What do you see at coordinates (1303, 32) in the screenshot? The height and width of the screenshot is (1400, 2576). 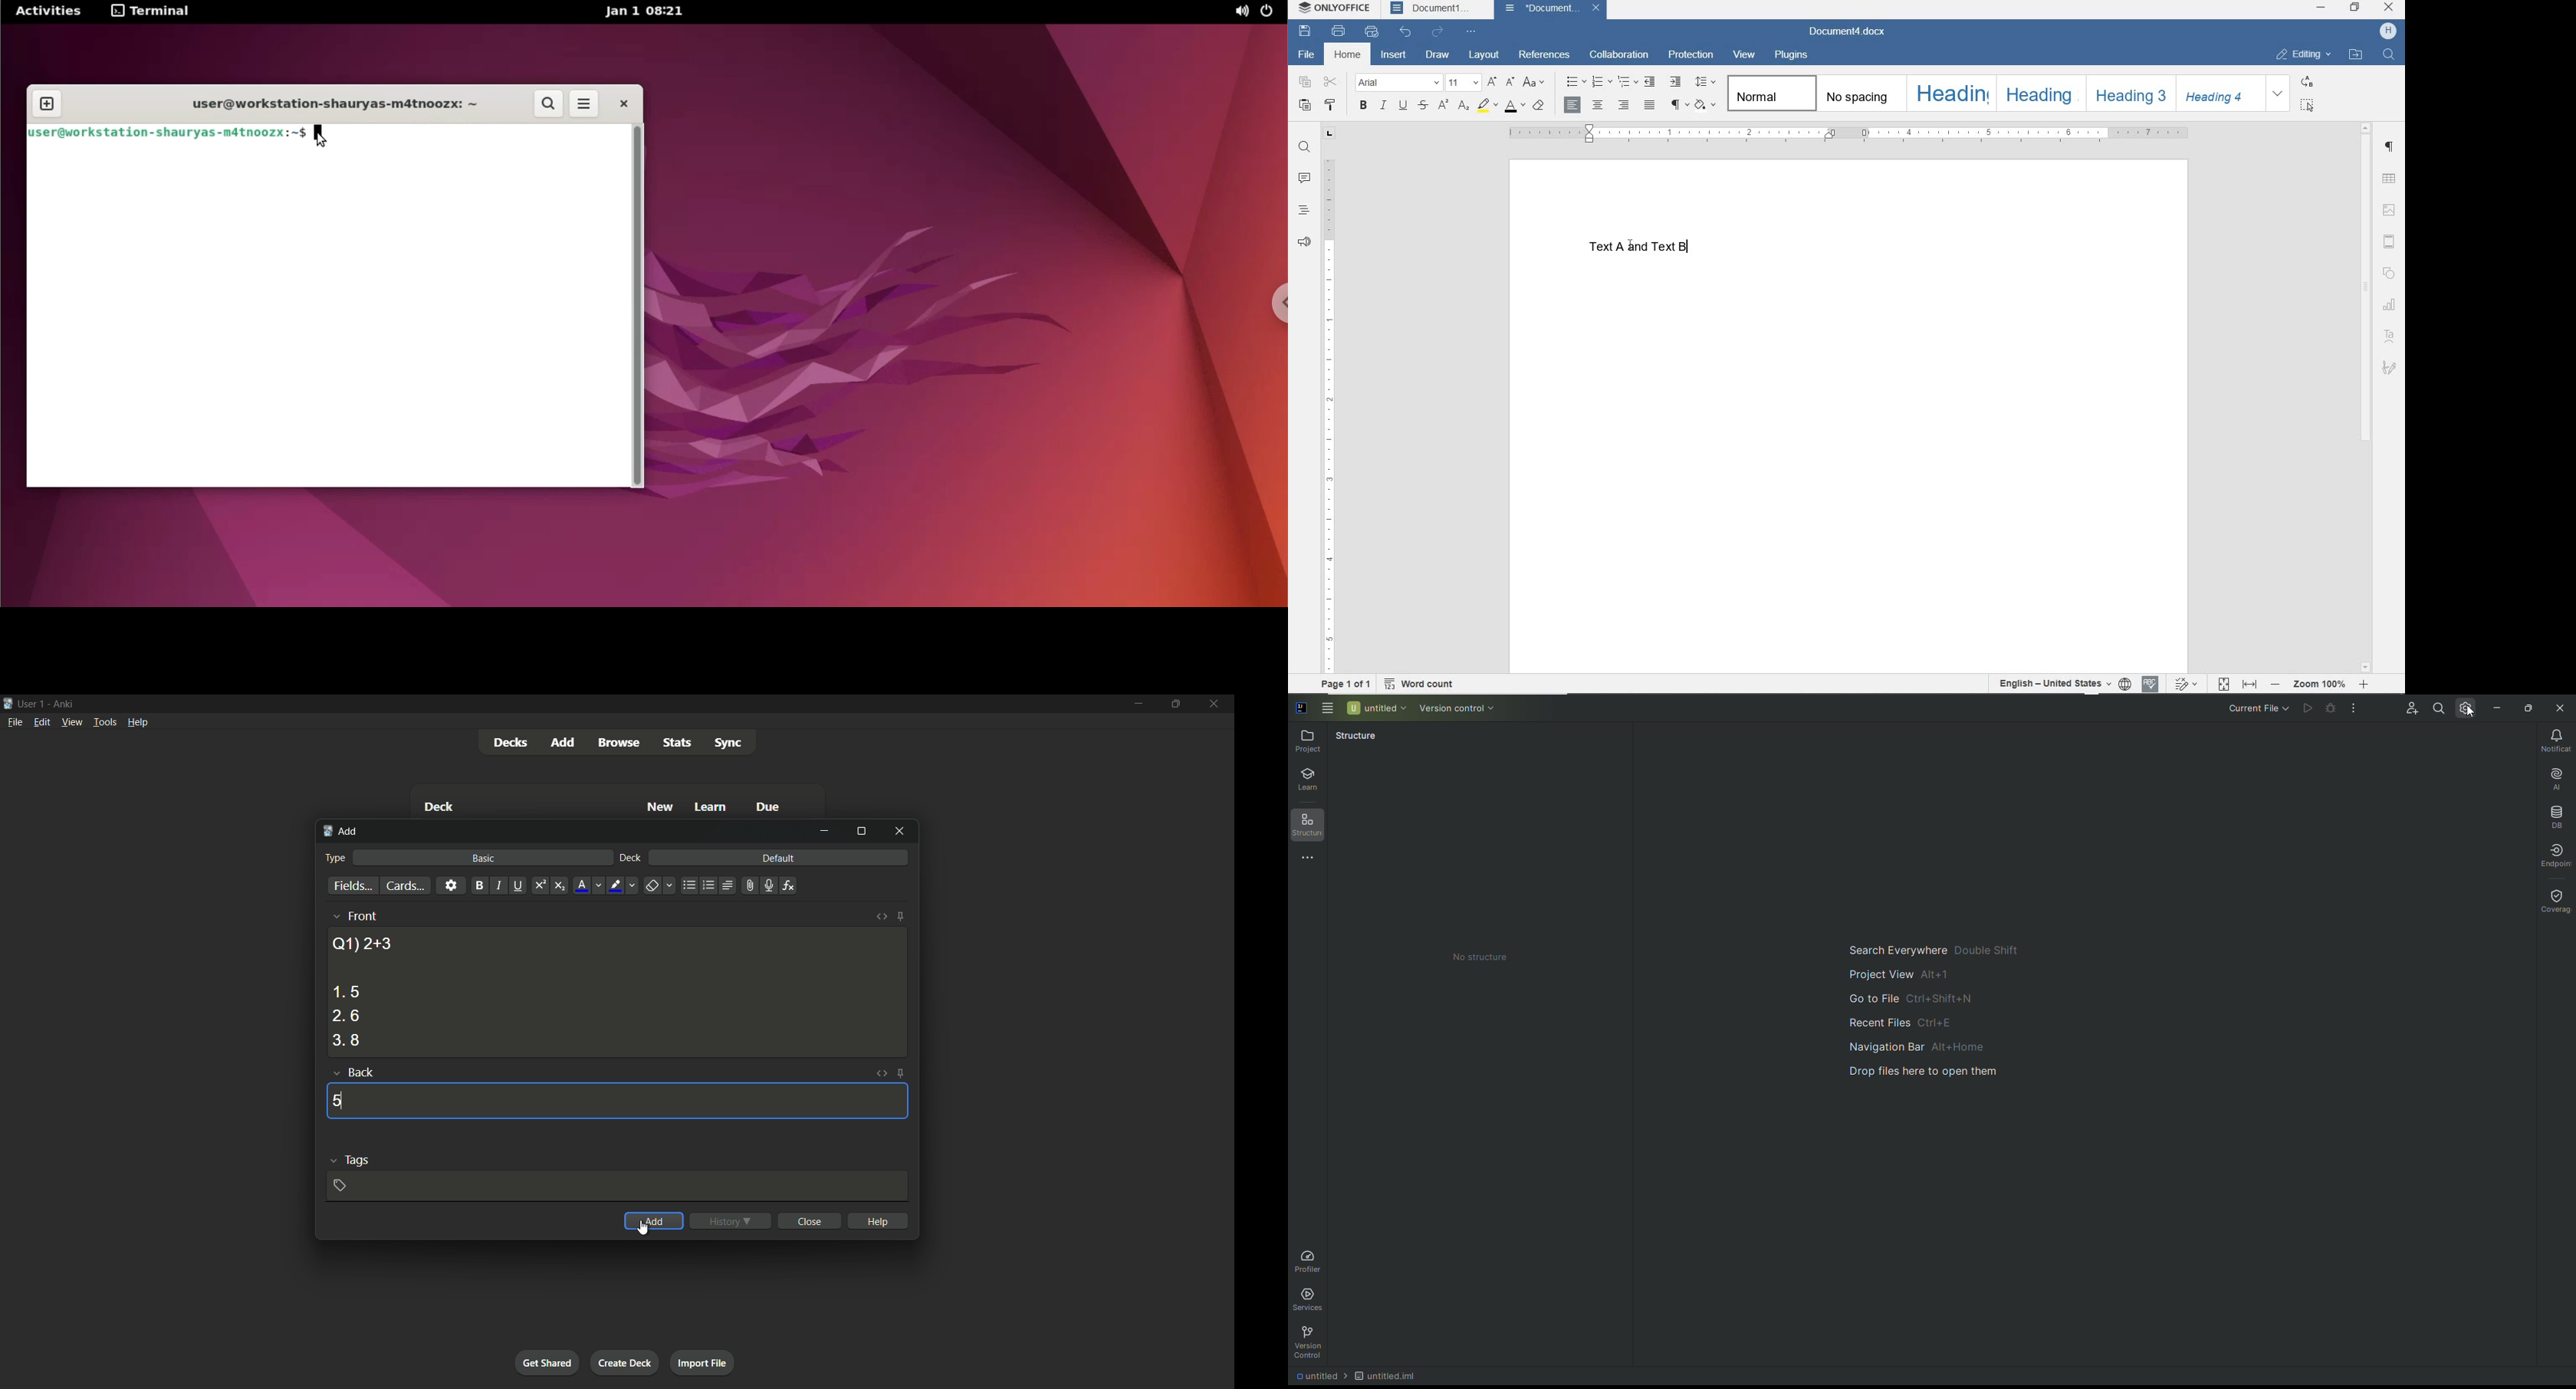 I see `SAV` at bounding box center [1303, 32].